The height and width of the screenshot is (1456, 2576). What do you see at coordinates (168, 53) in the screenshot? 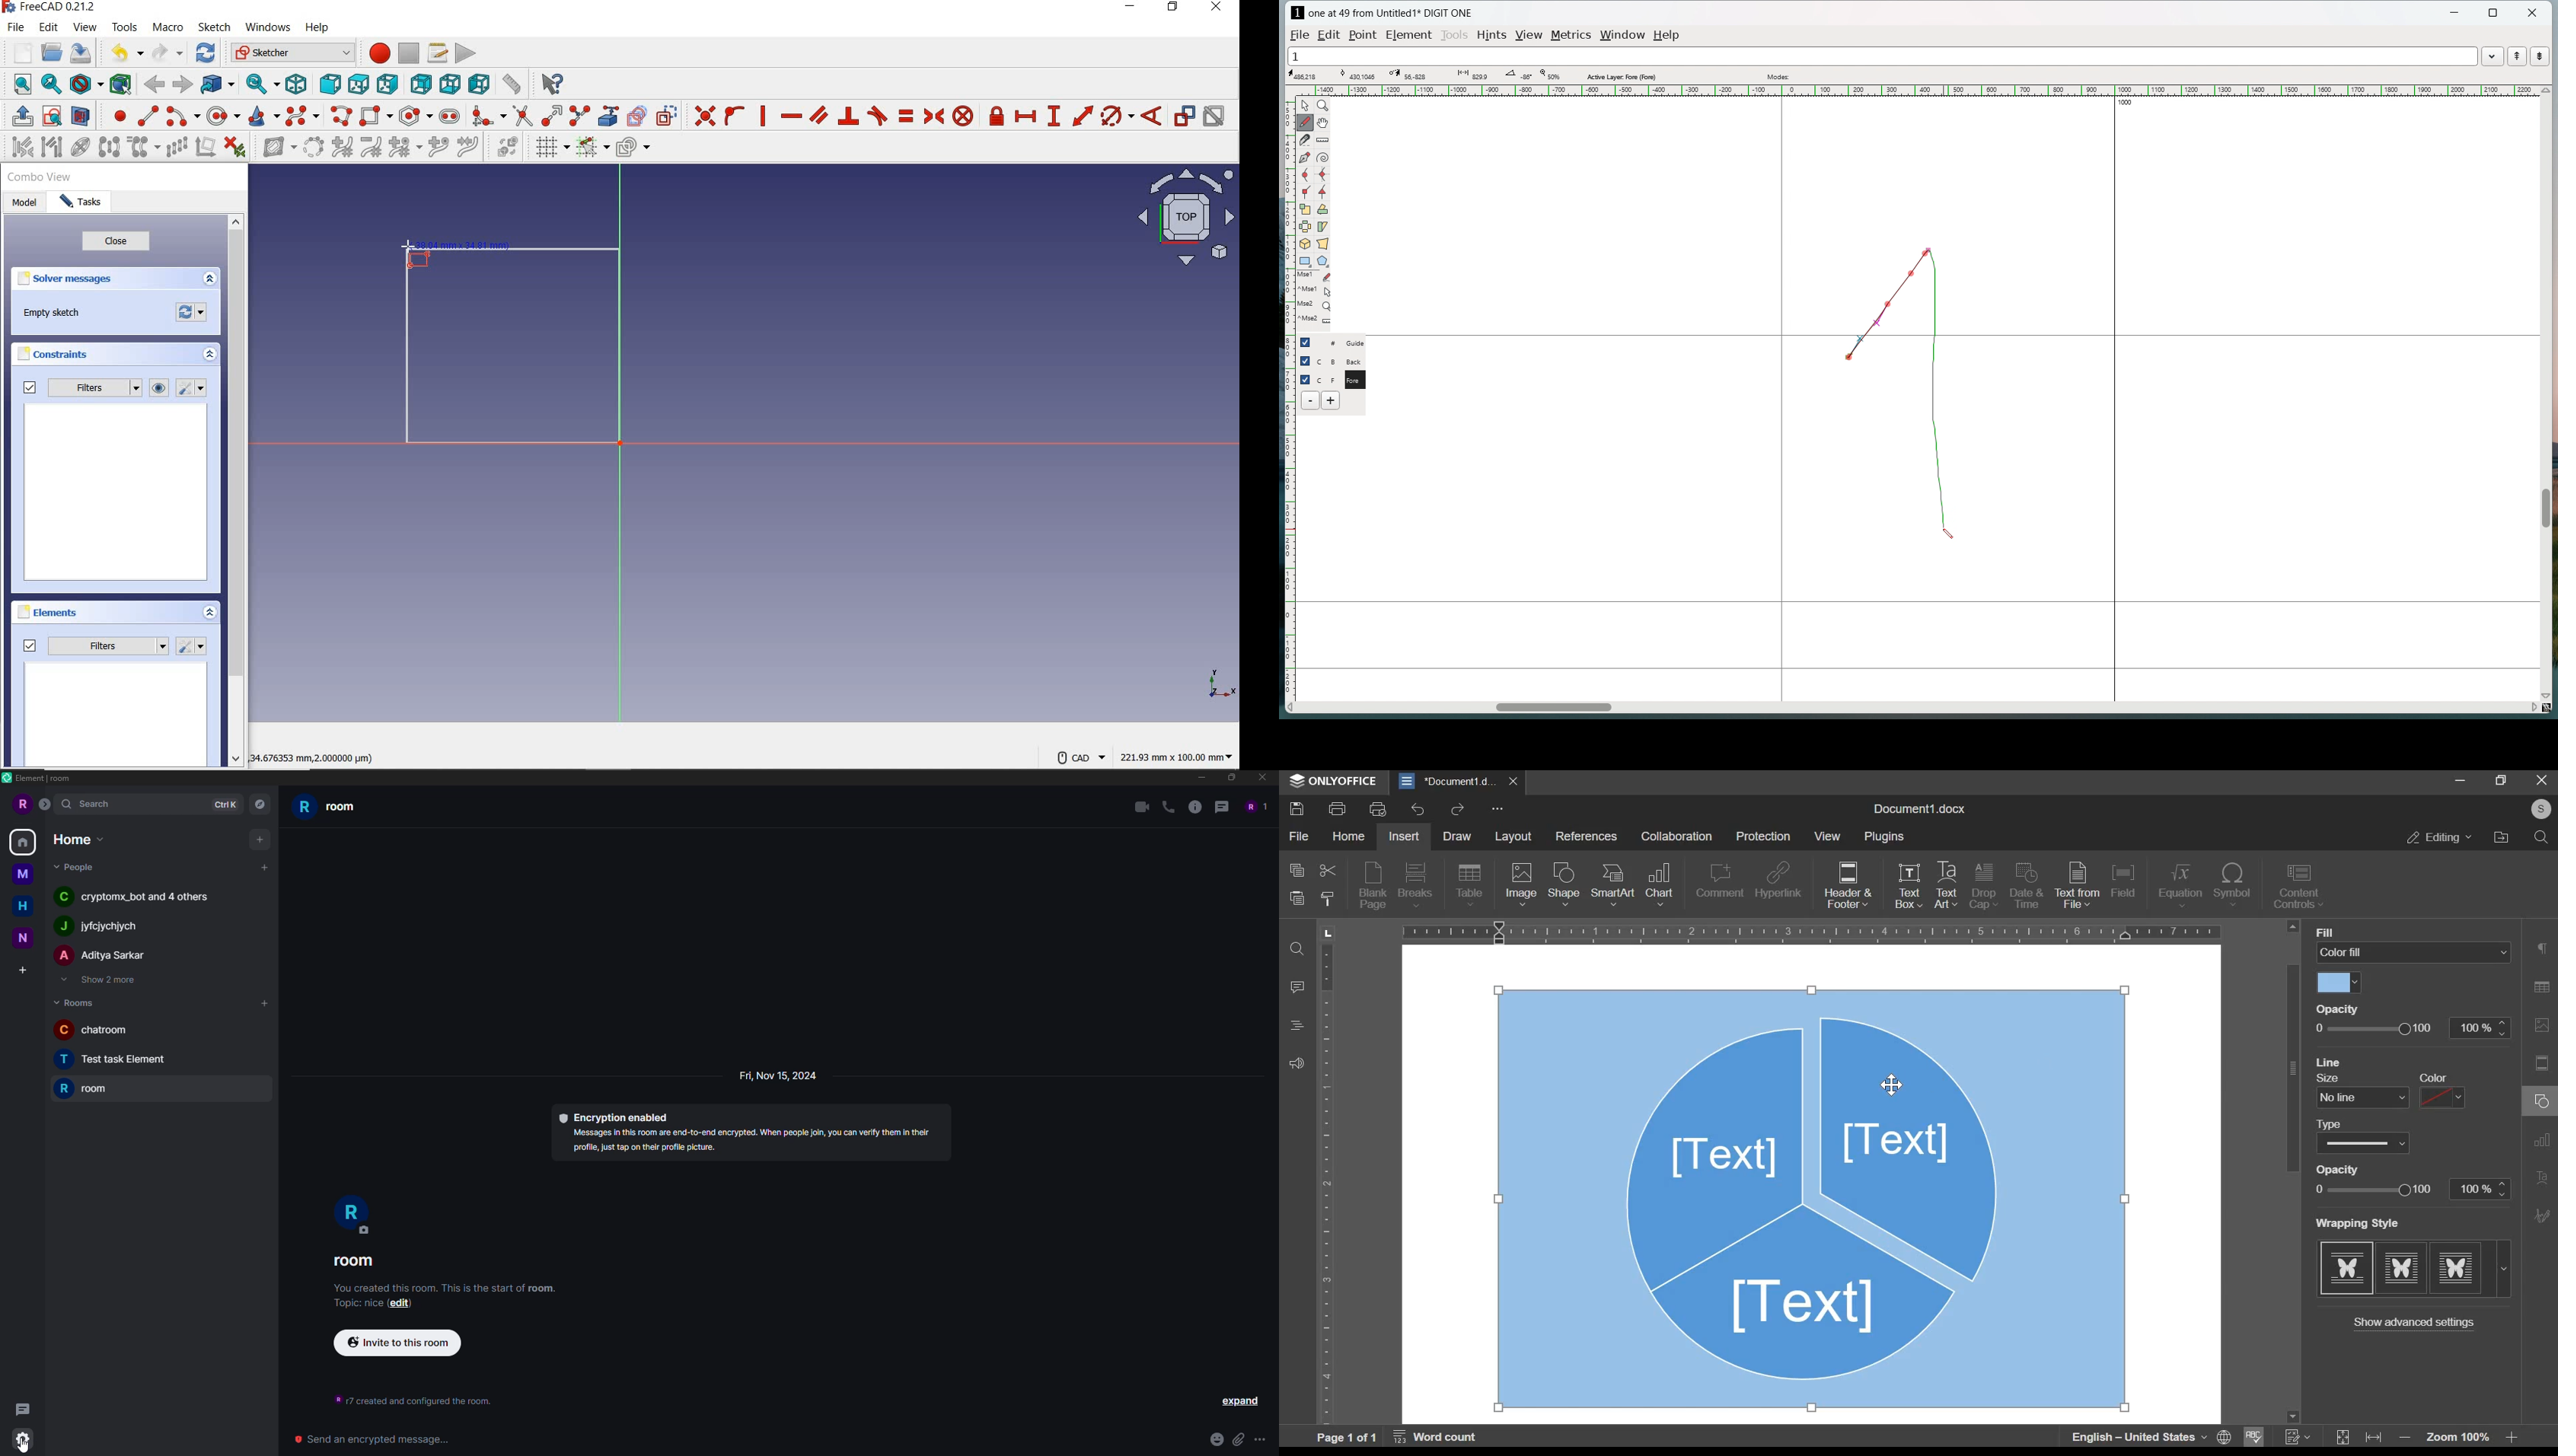
I see `redo` at bounding box center [168, 53].